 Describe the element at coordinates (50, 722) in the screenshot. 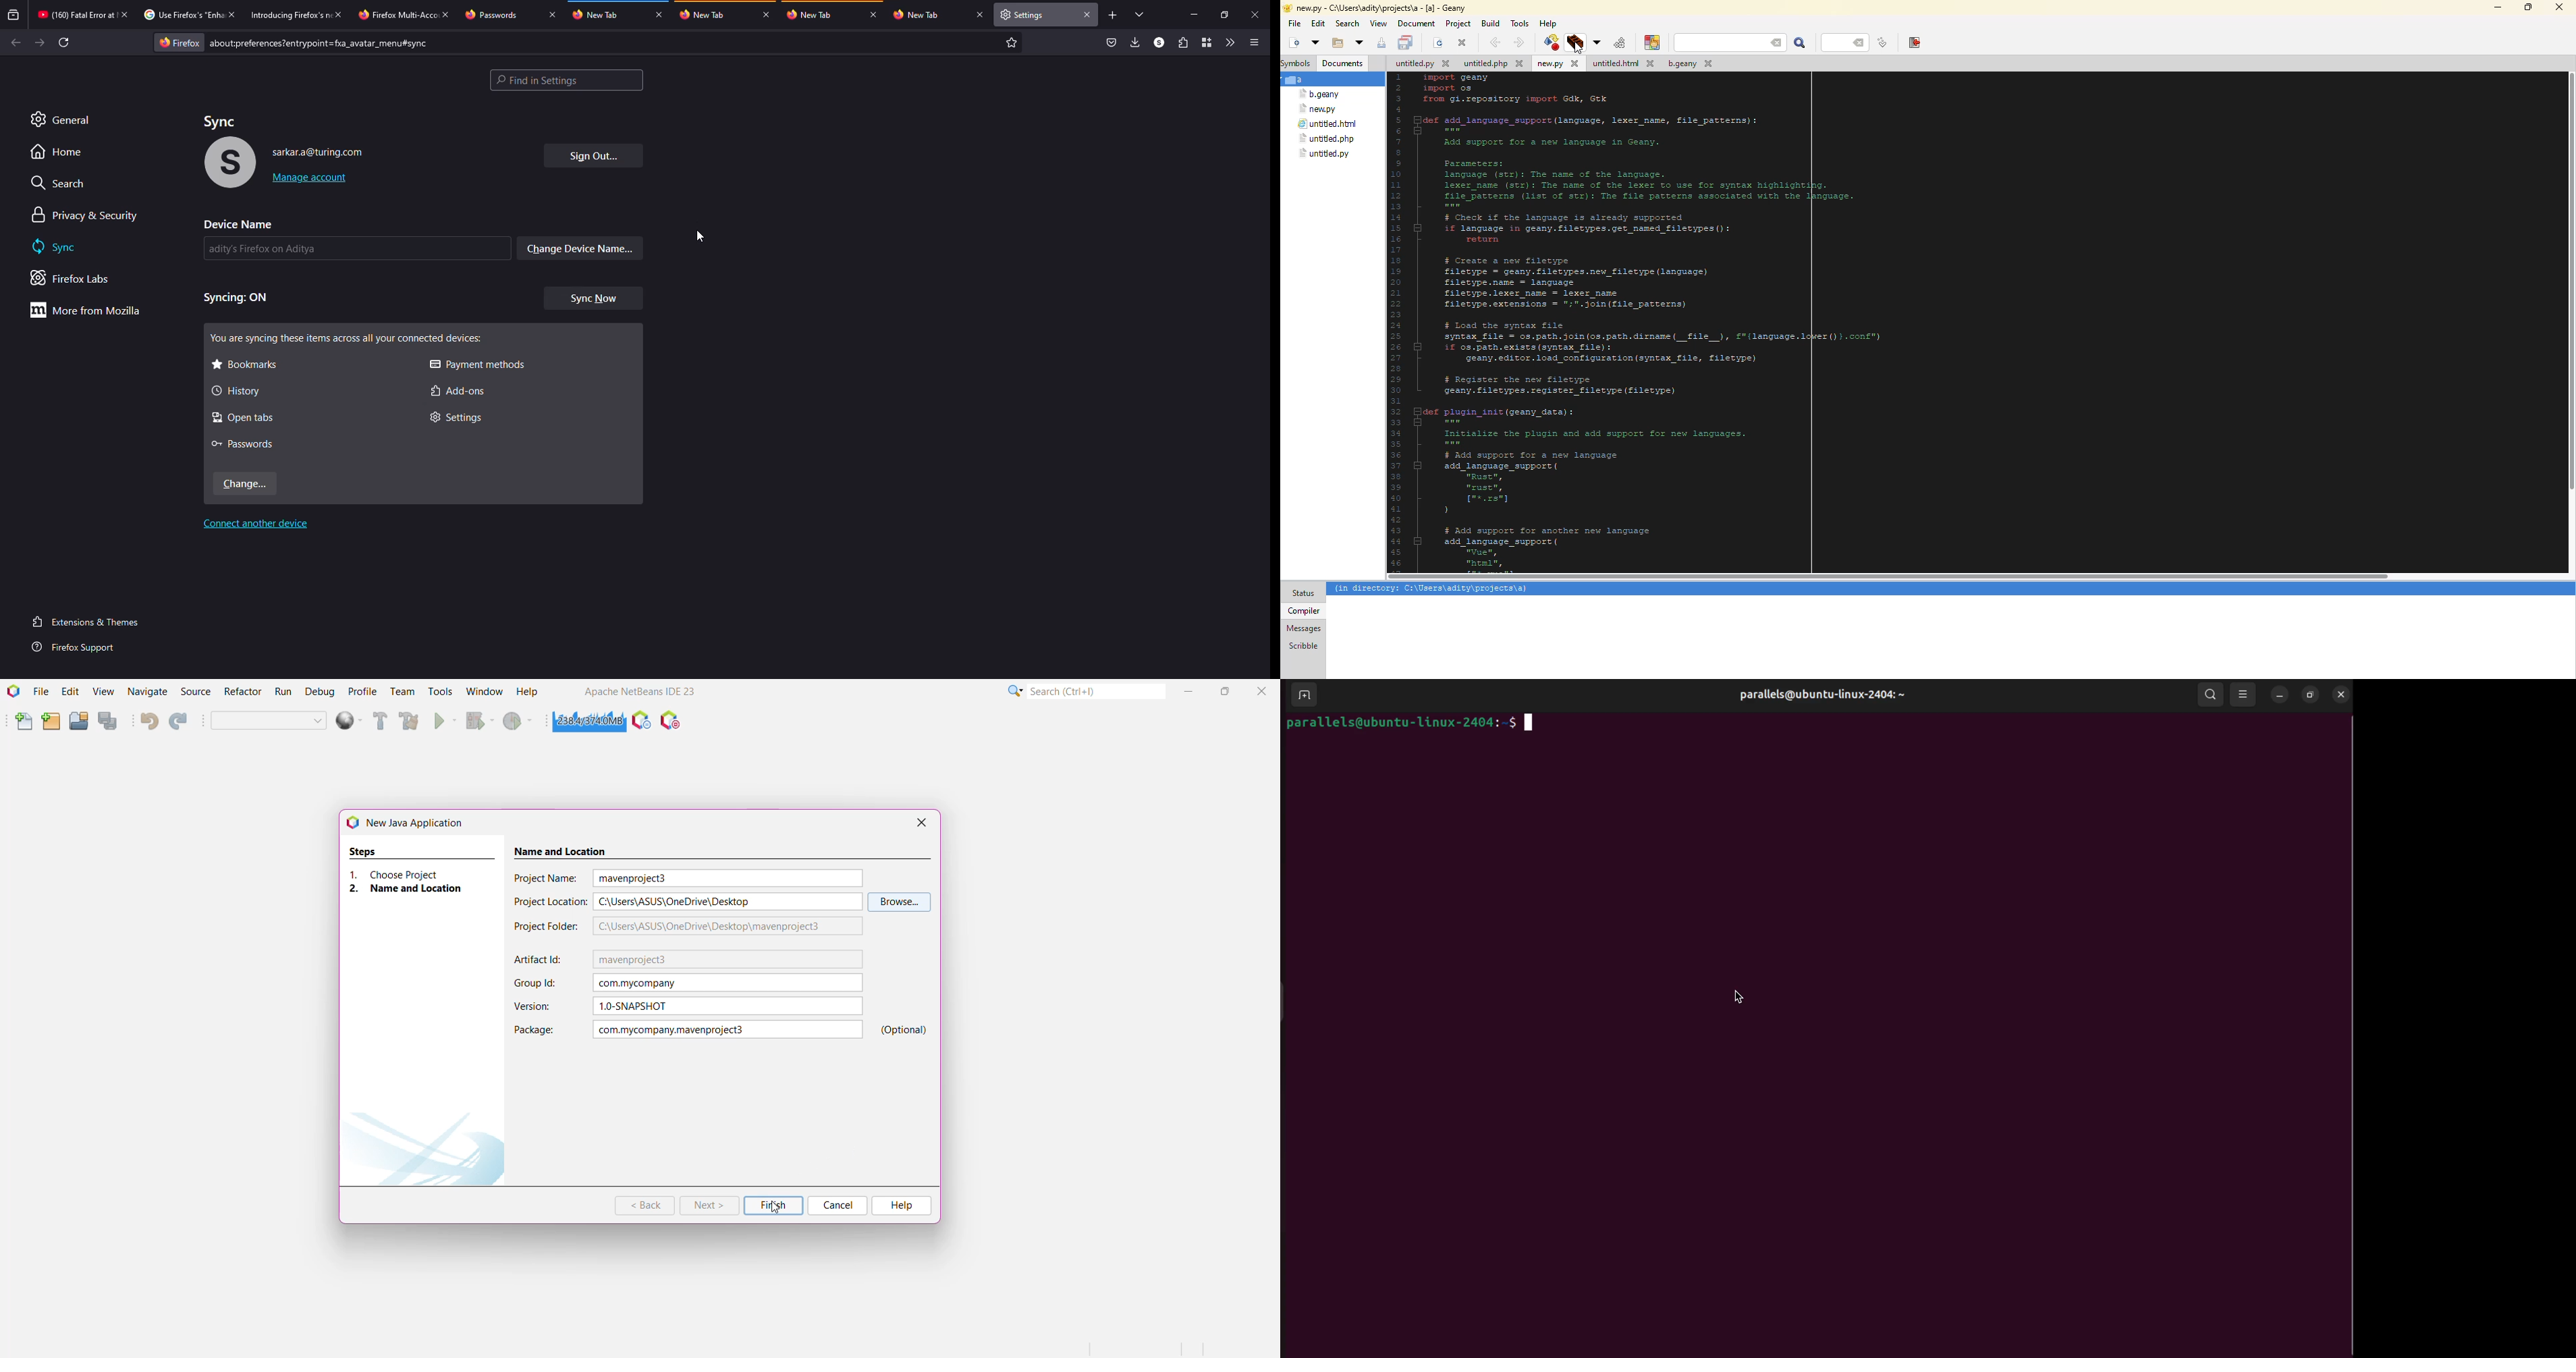

I see `New Project` at that location.